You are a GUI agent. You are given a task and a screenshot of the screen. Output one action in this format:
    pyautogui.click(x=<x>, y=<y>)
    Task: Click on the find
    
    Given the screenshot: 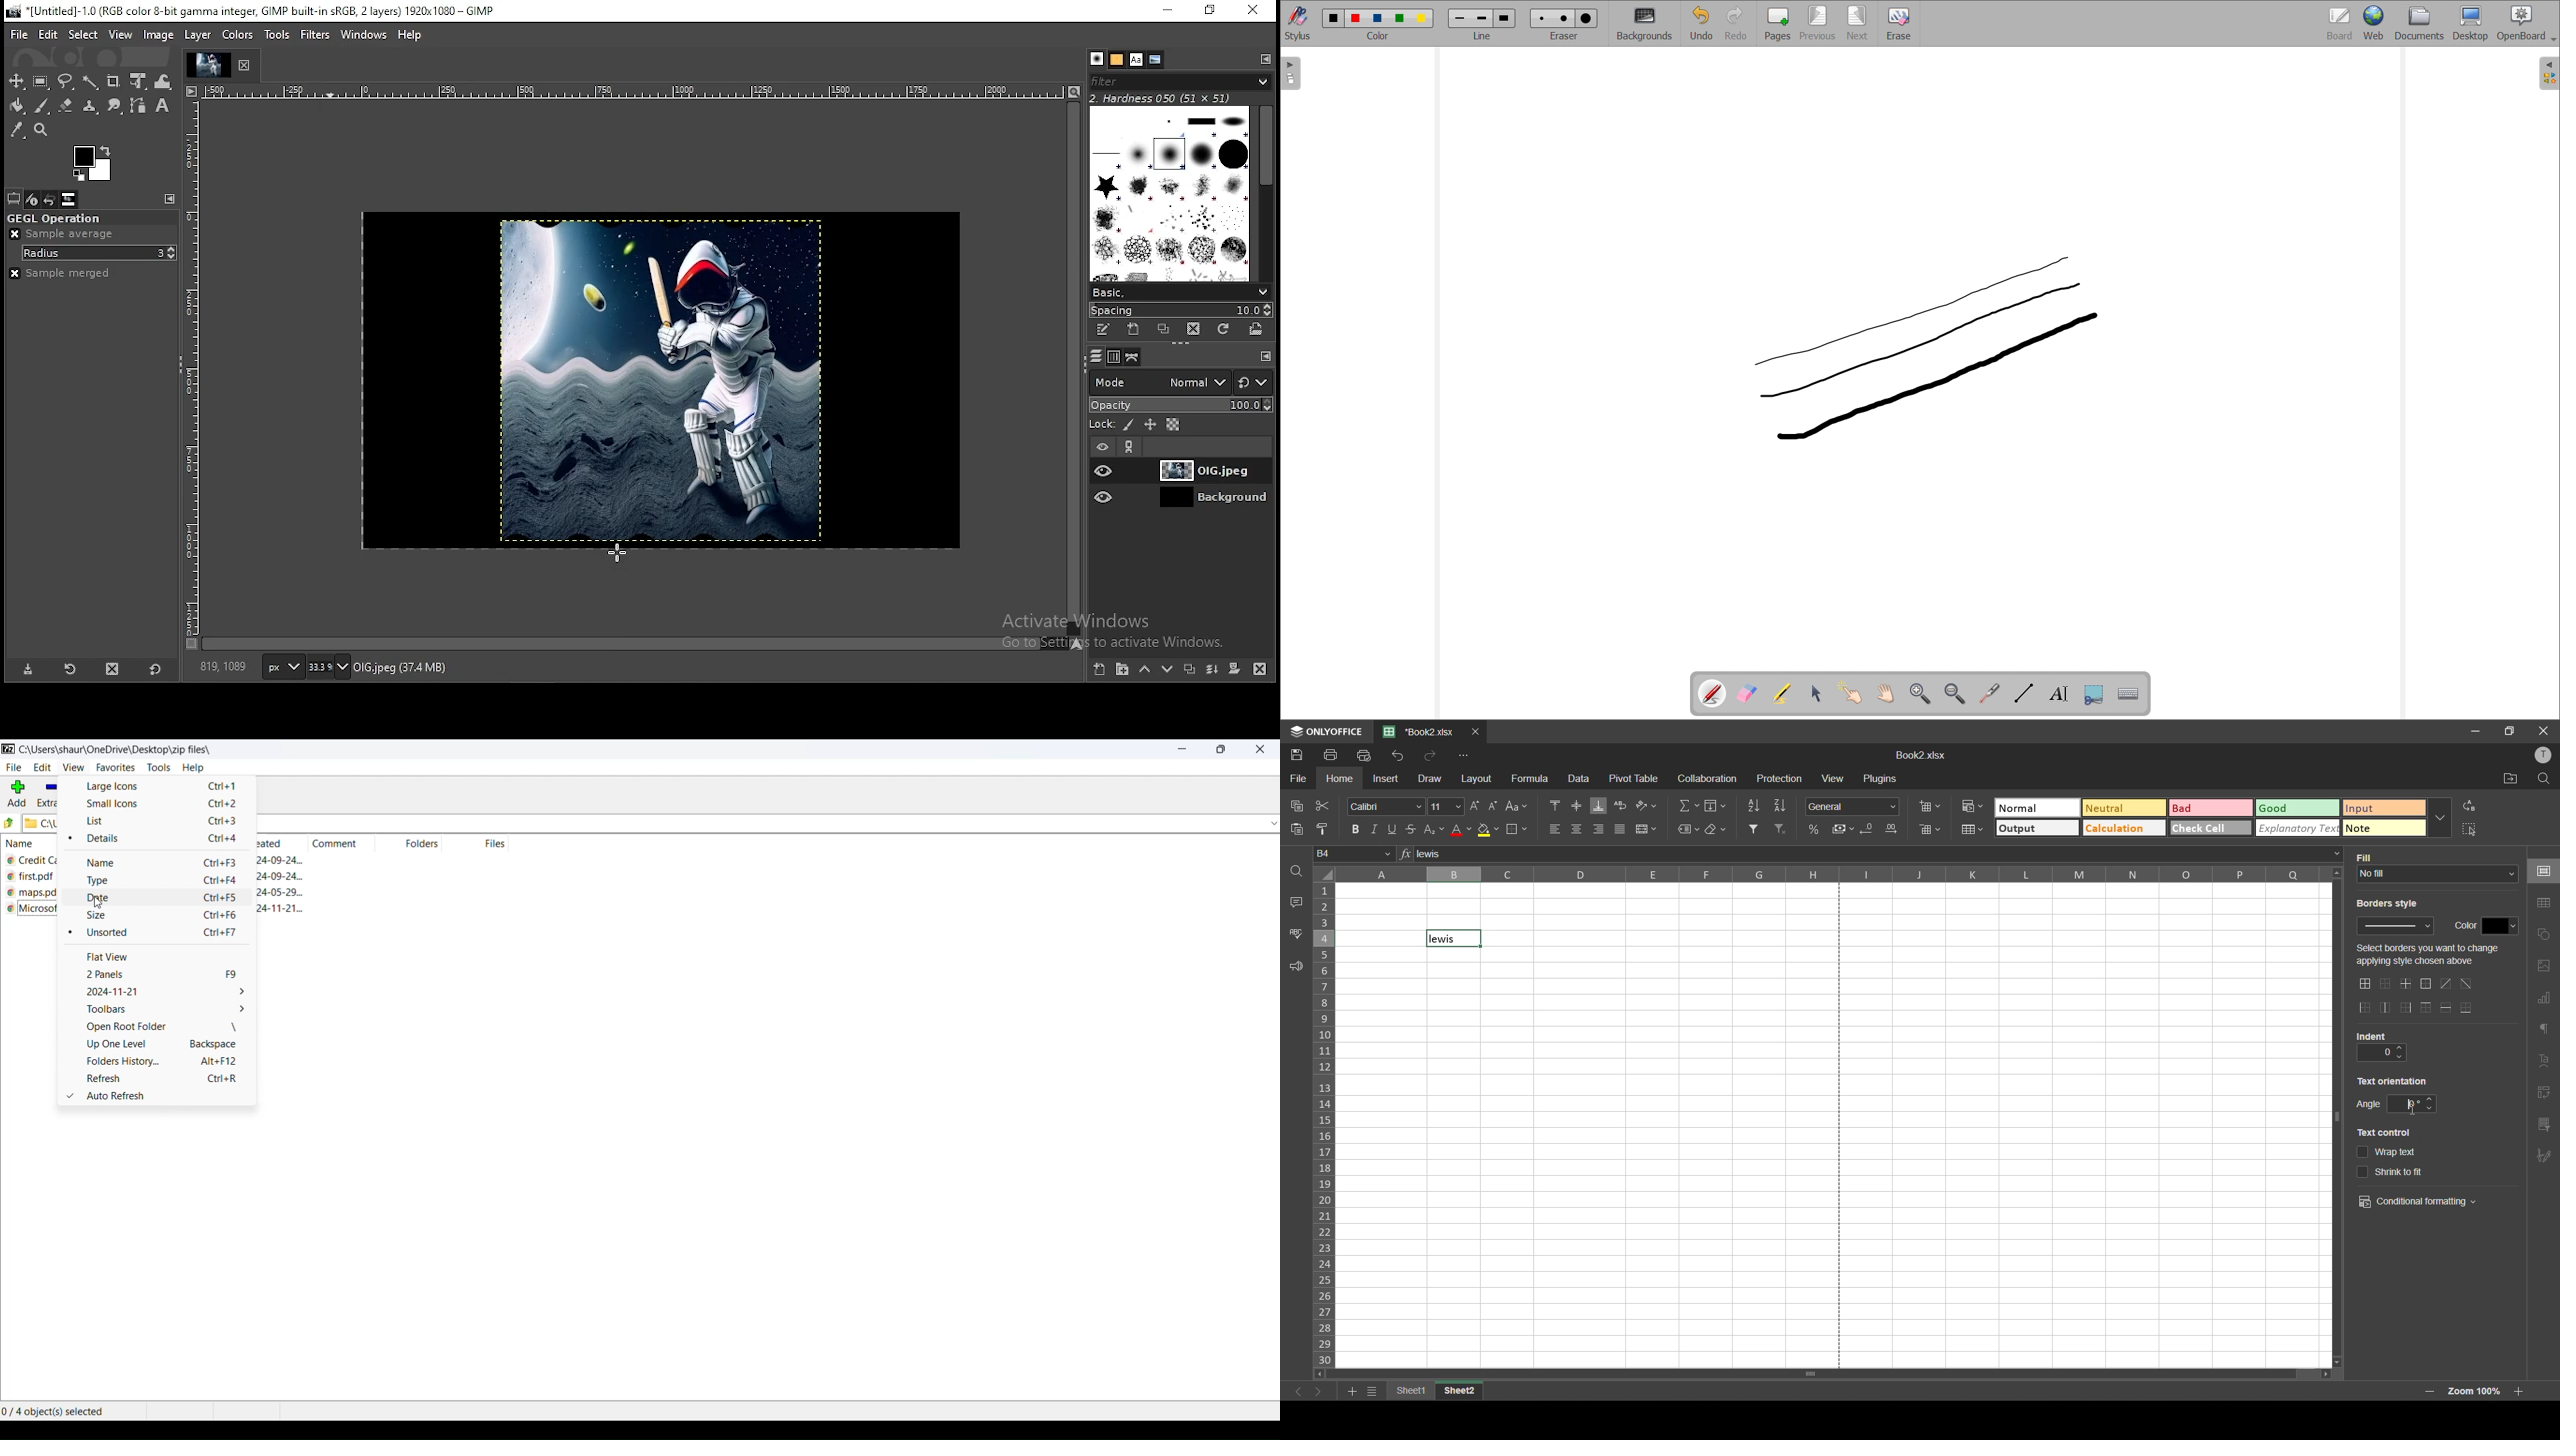 What is the action you would take?
    pyautogui.click(x=2543, y=781)
    